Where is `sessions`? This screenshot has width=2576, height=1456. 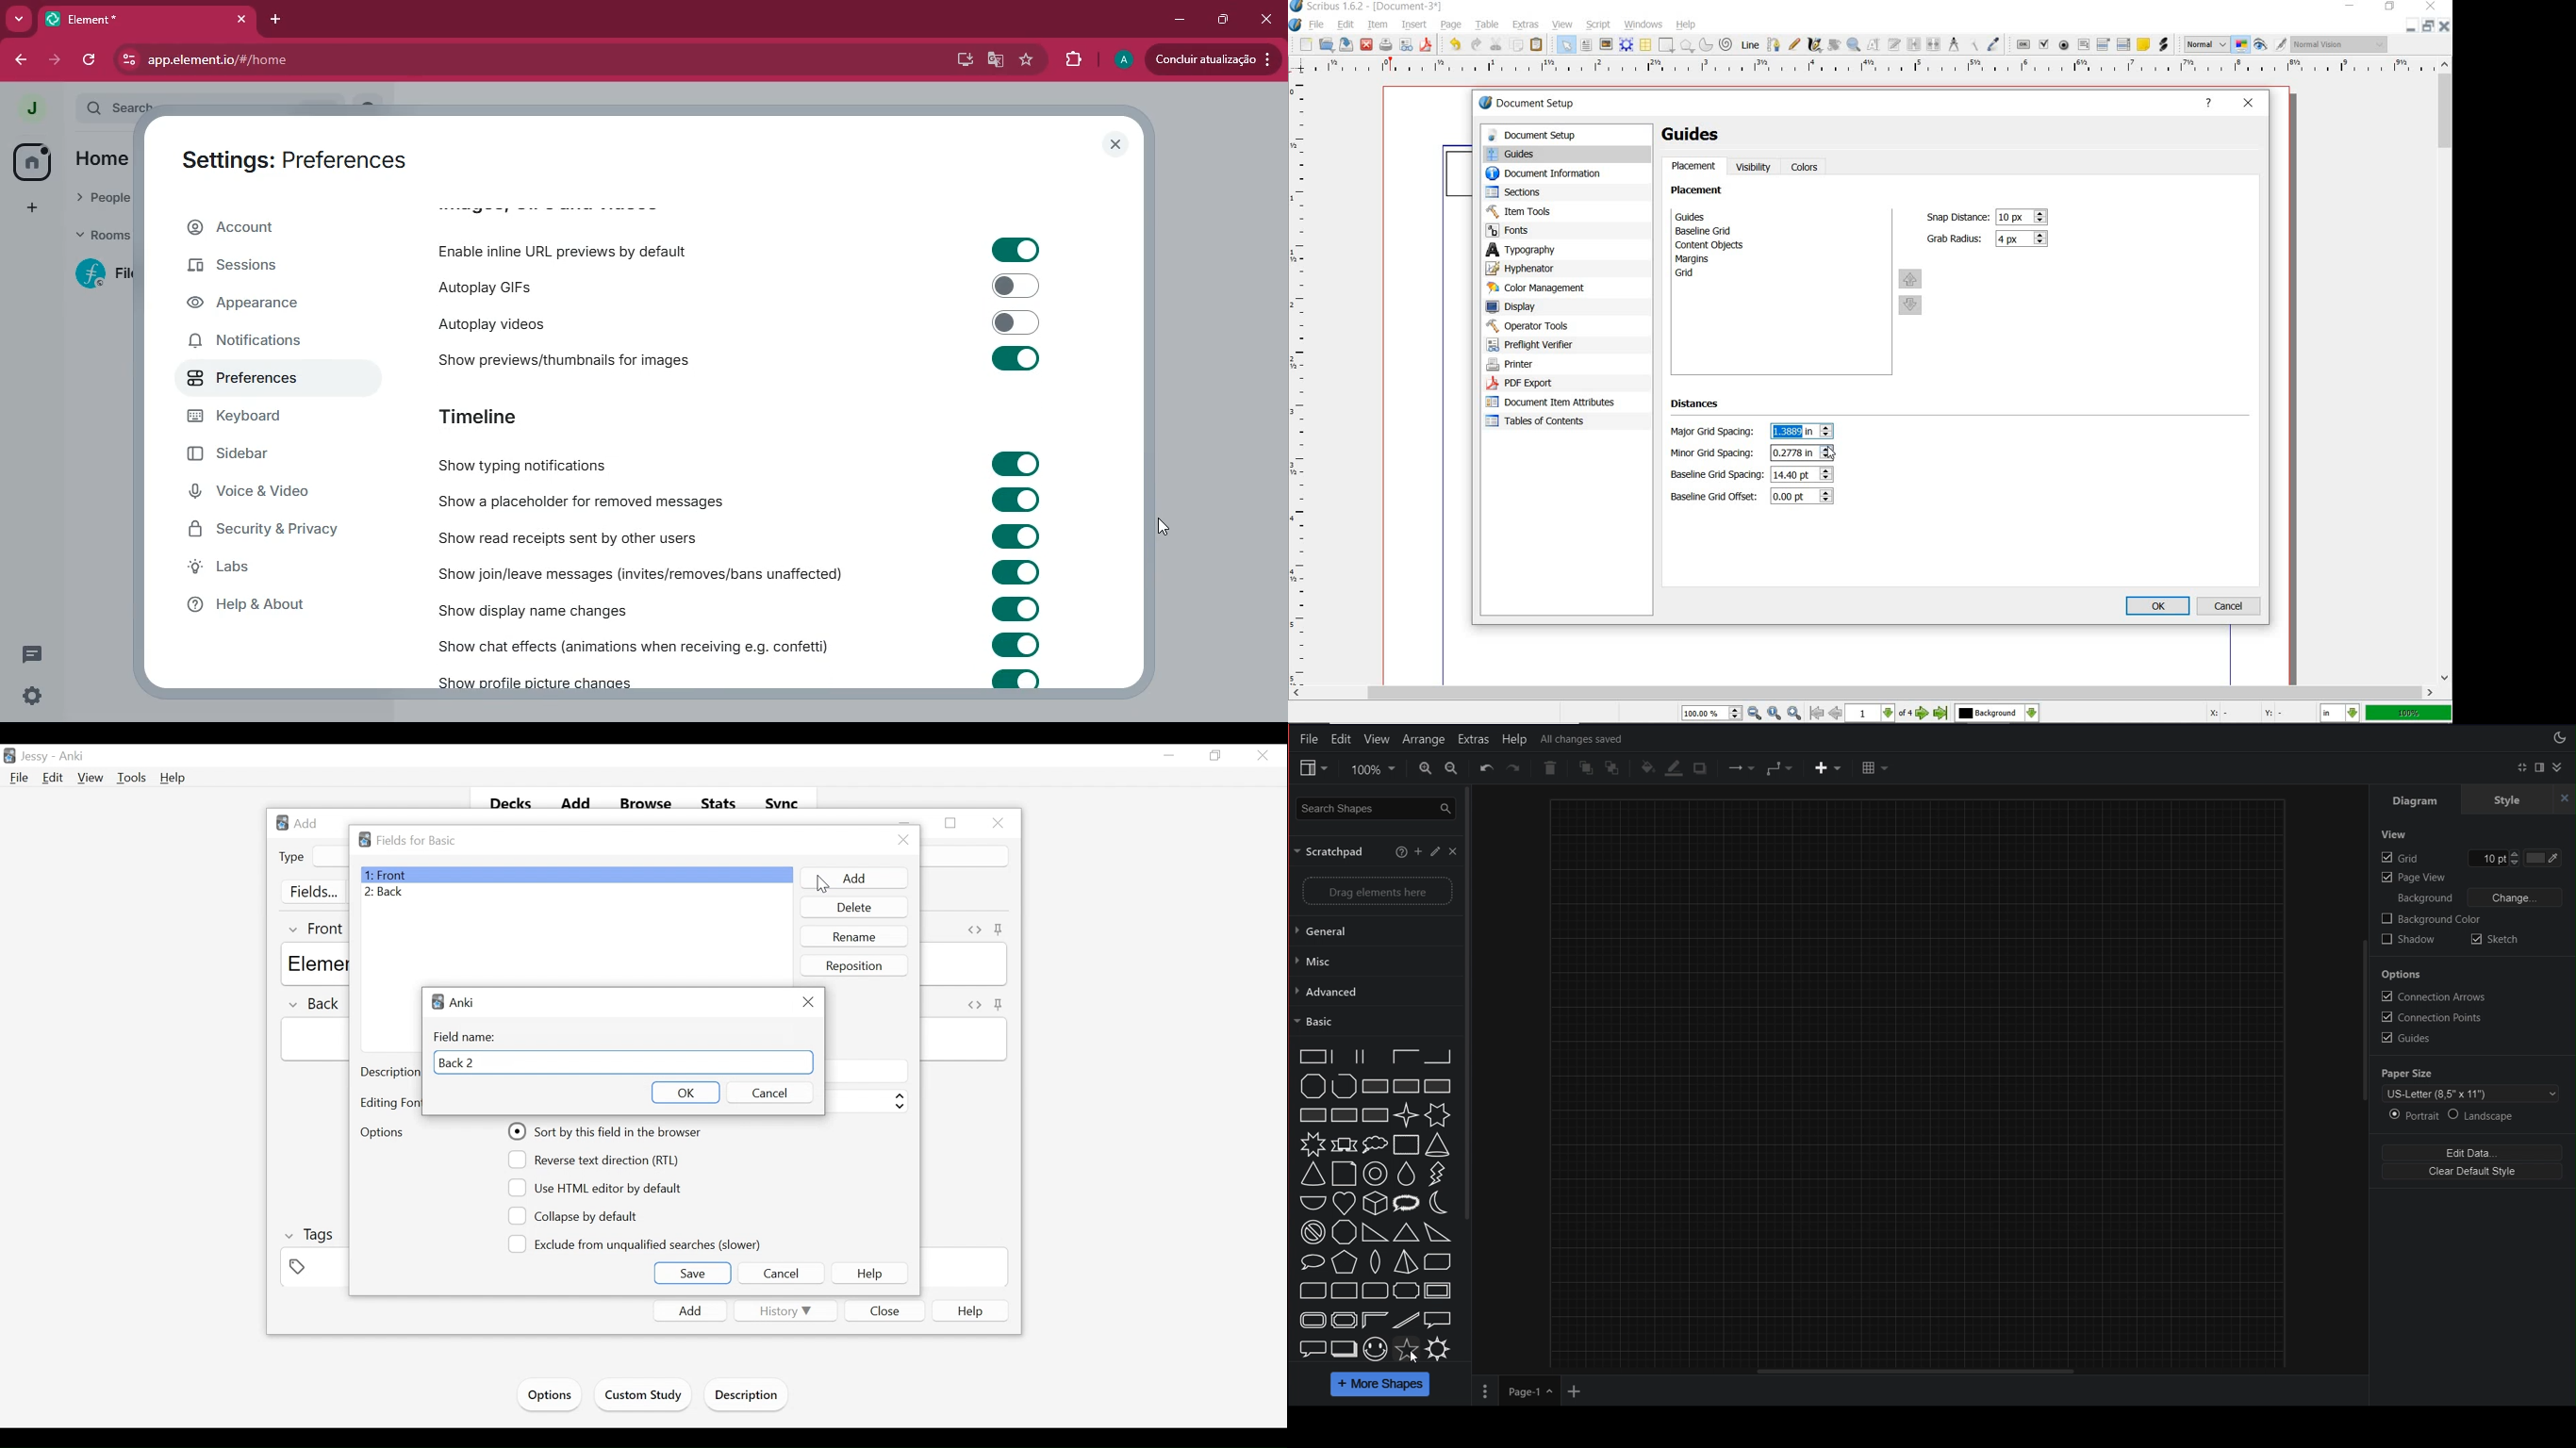
sessions is located at coordinates (263, 267).